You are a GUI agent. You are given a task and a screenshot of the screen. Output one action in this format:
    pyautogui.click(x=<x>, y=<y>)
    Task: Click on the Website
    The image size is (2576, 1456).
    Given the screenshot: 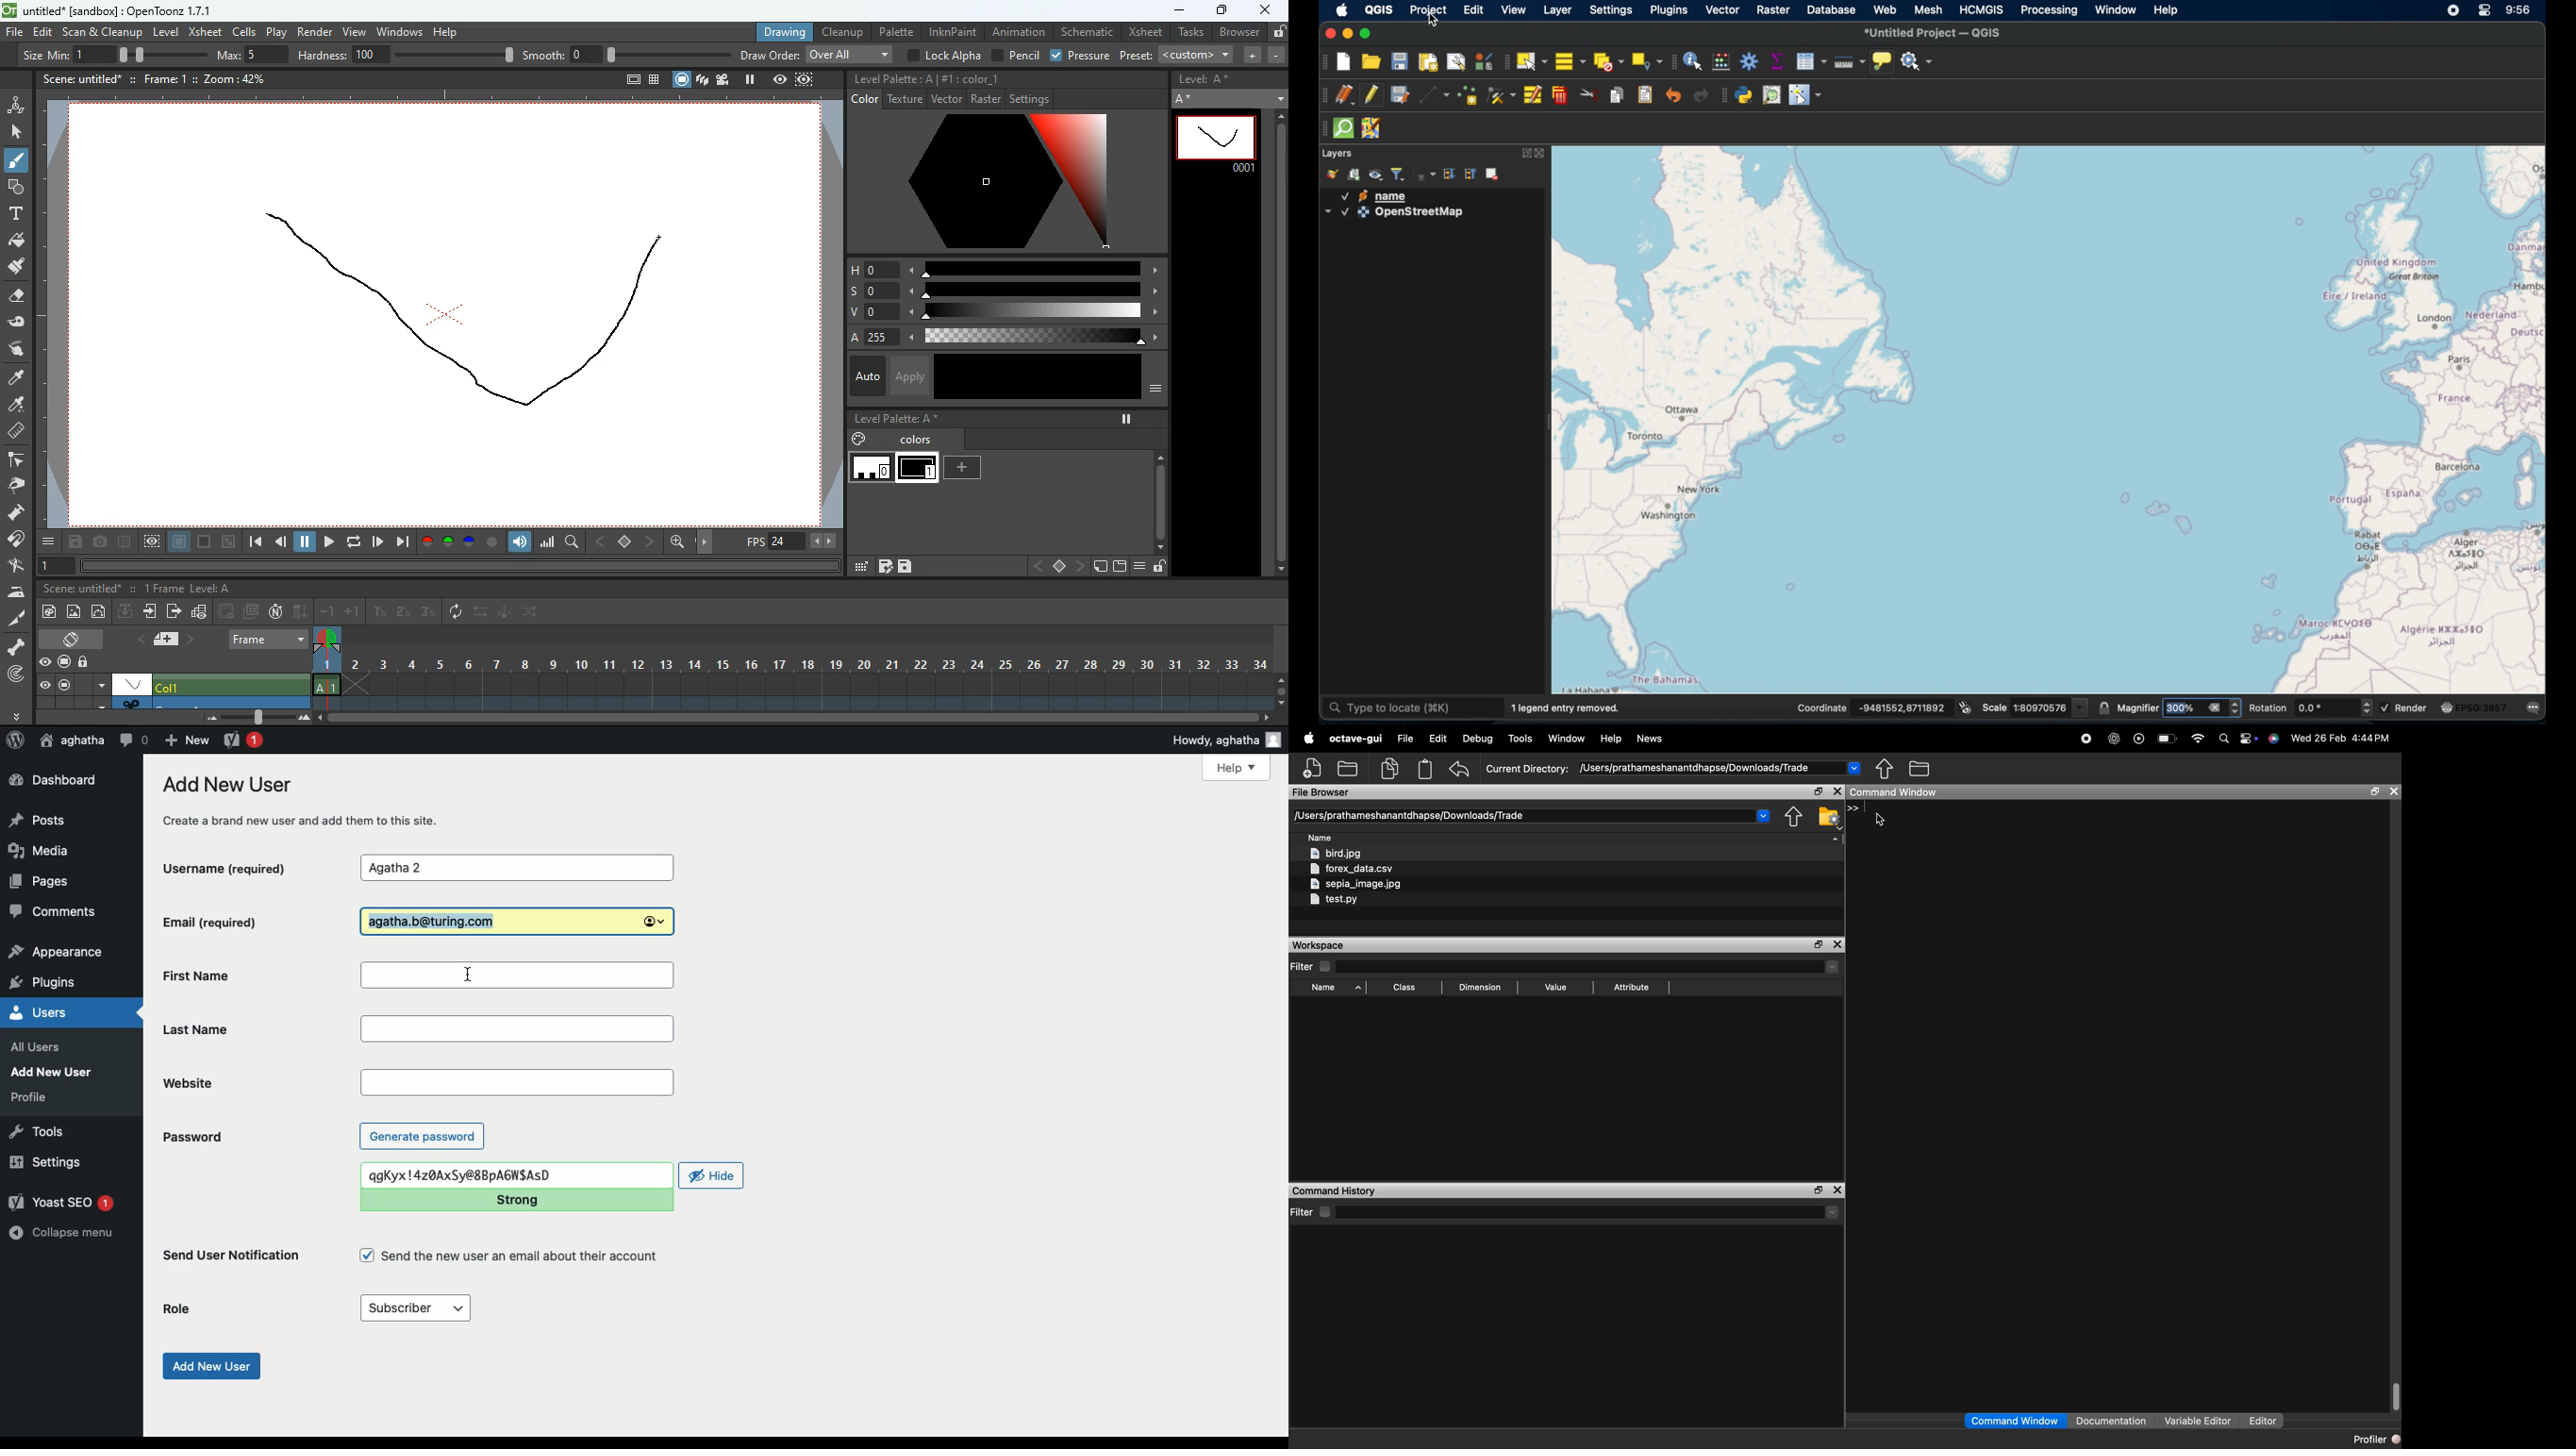 What is the action you would take?
    pyautogui.click(x=520, y=1082)
    